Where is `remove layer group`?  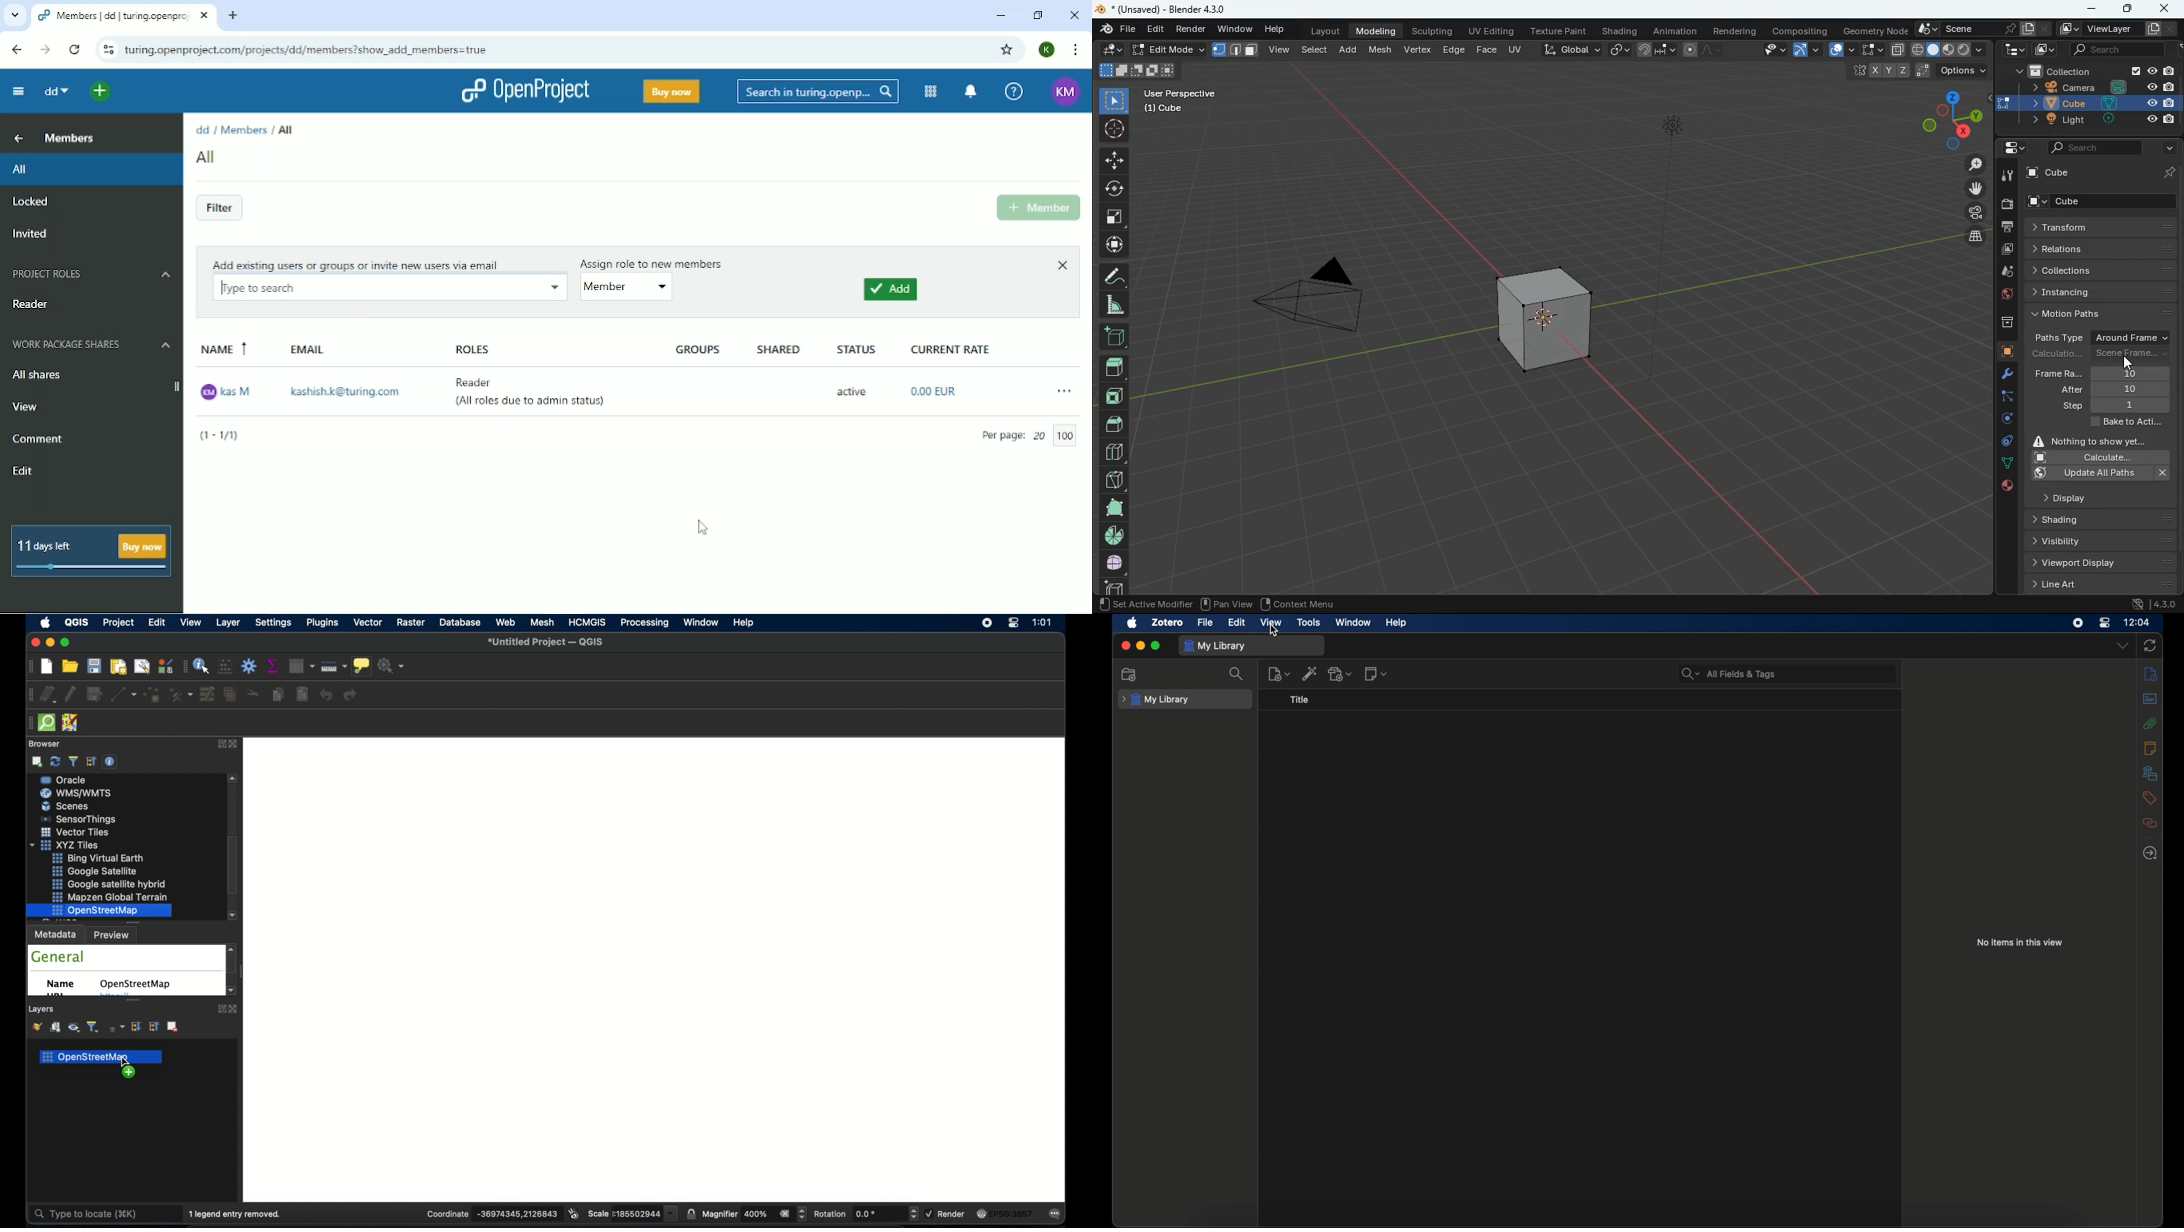 remove layer group is located at coordinates (175, 1027).